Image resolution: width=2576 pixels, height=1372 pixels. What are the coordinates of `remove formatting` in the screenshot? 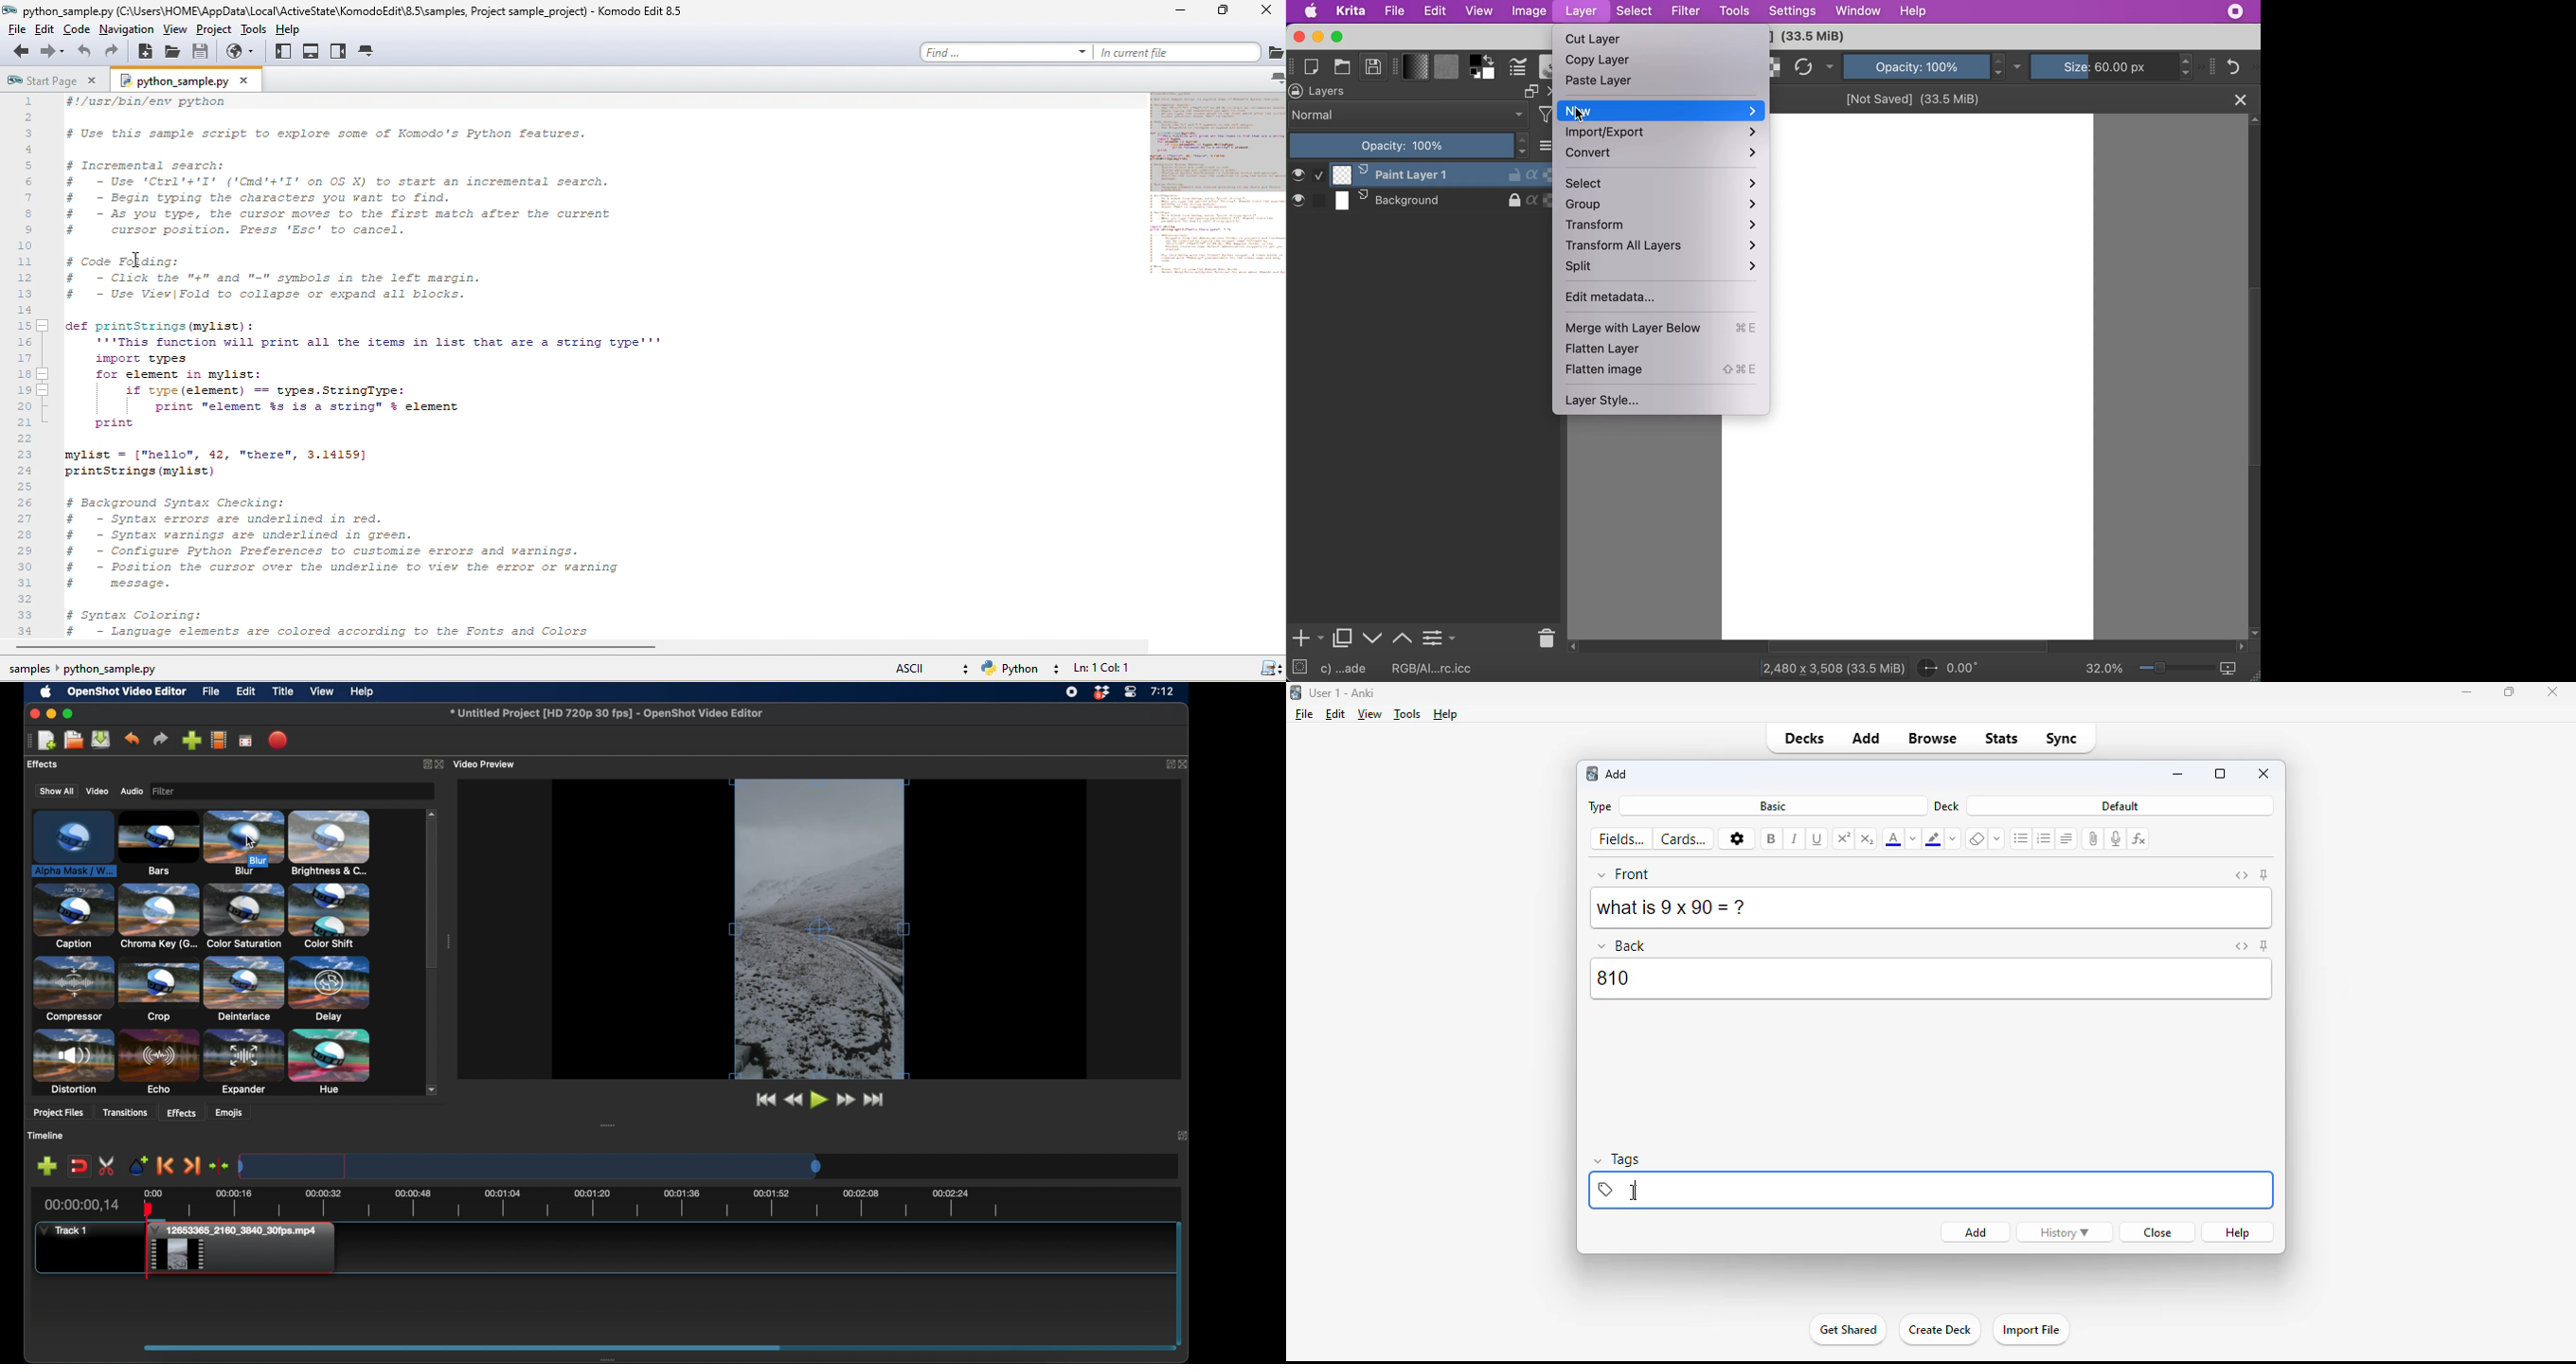 It's located at (1976, 840).